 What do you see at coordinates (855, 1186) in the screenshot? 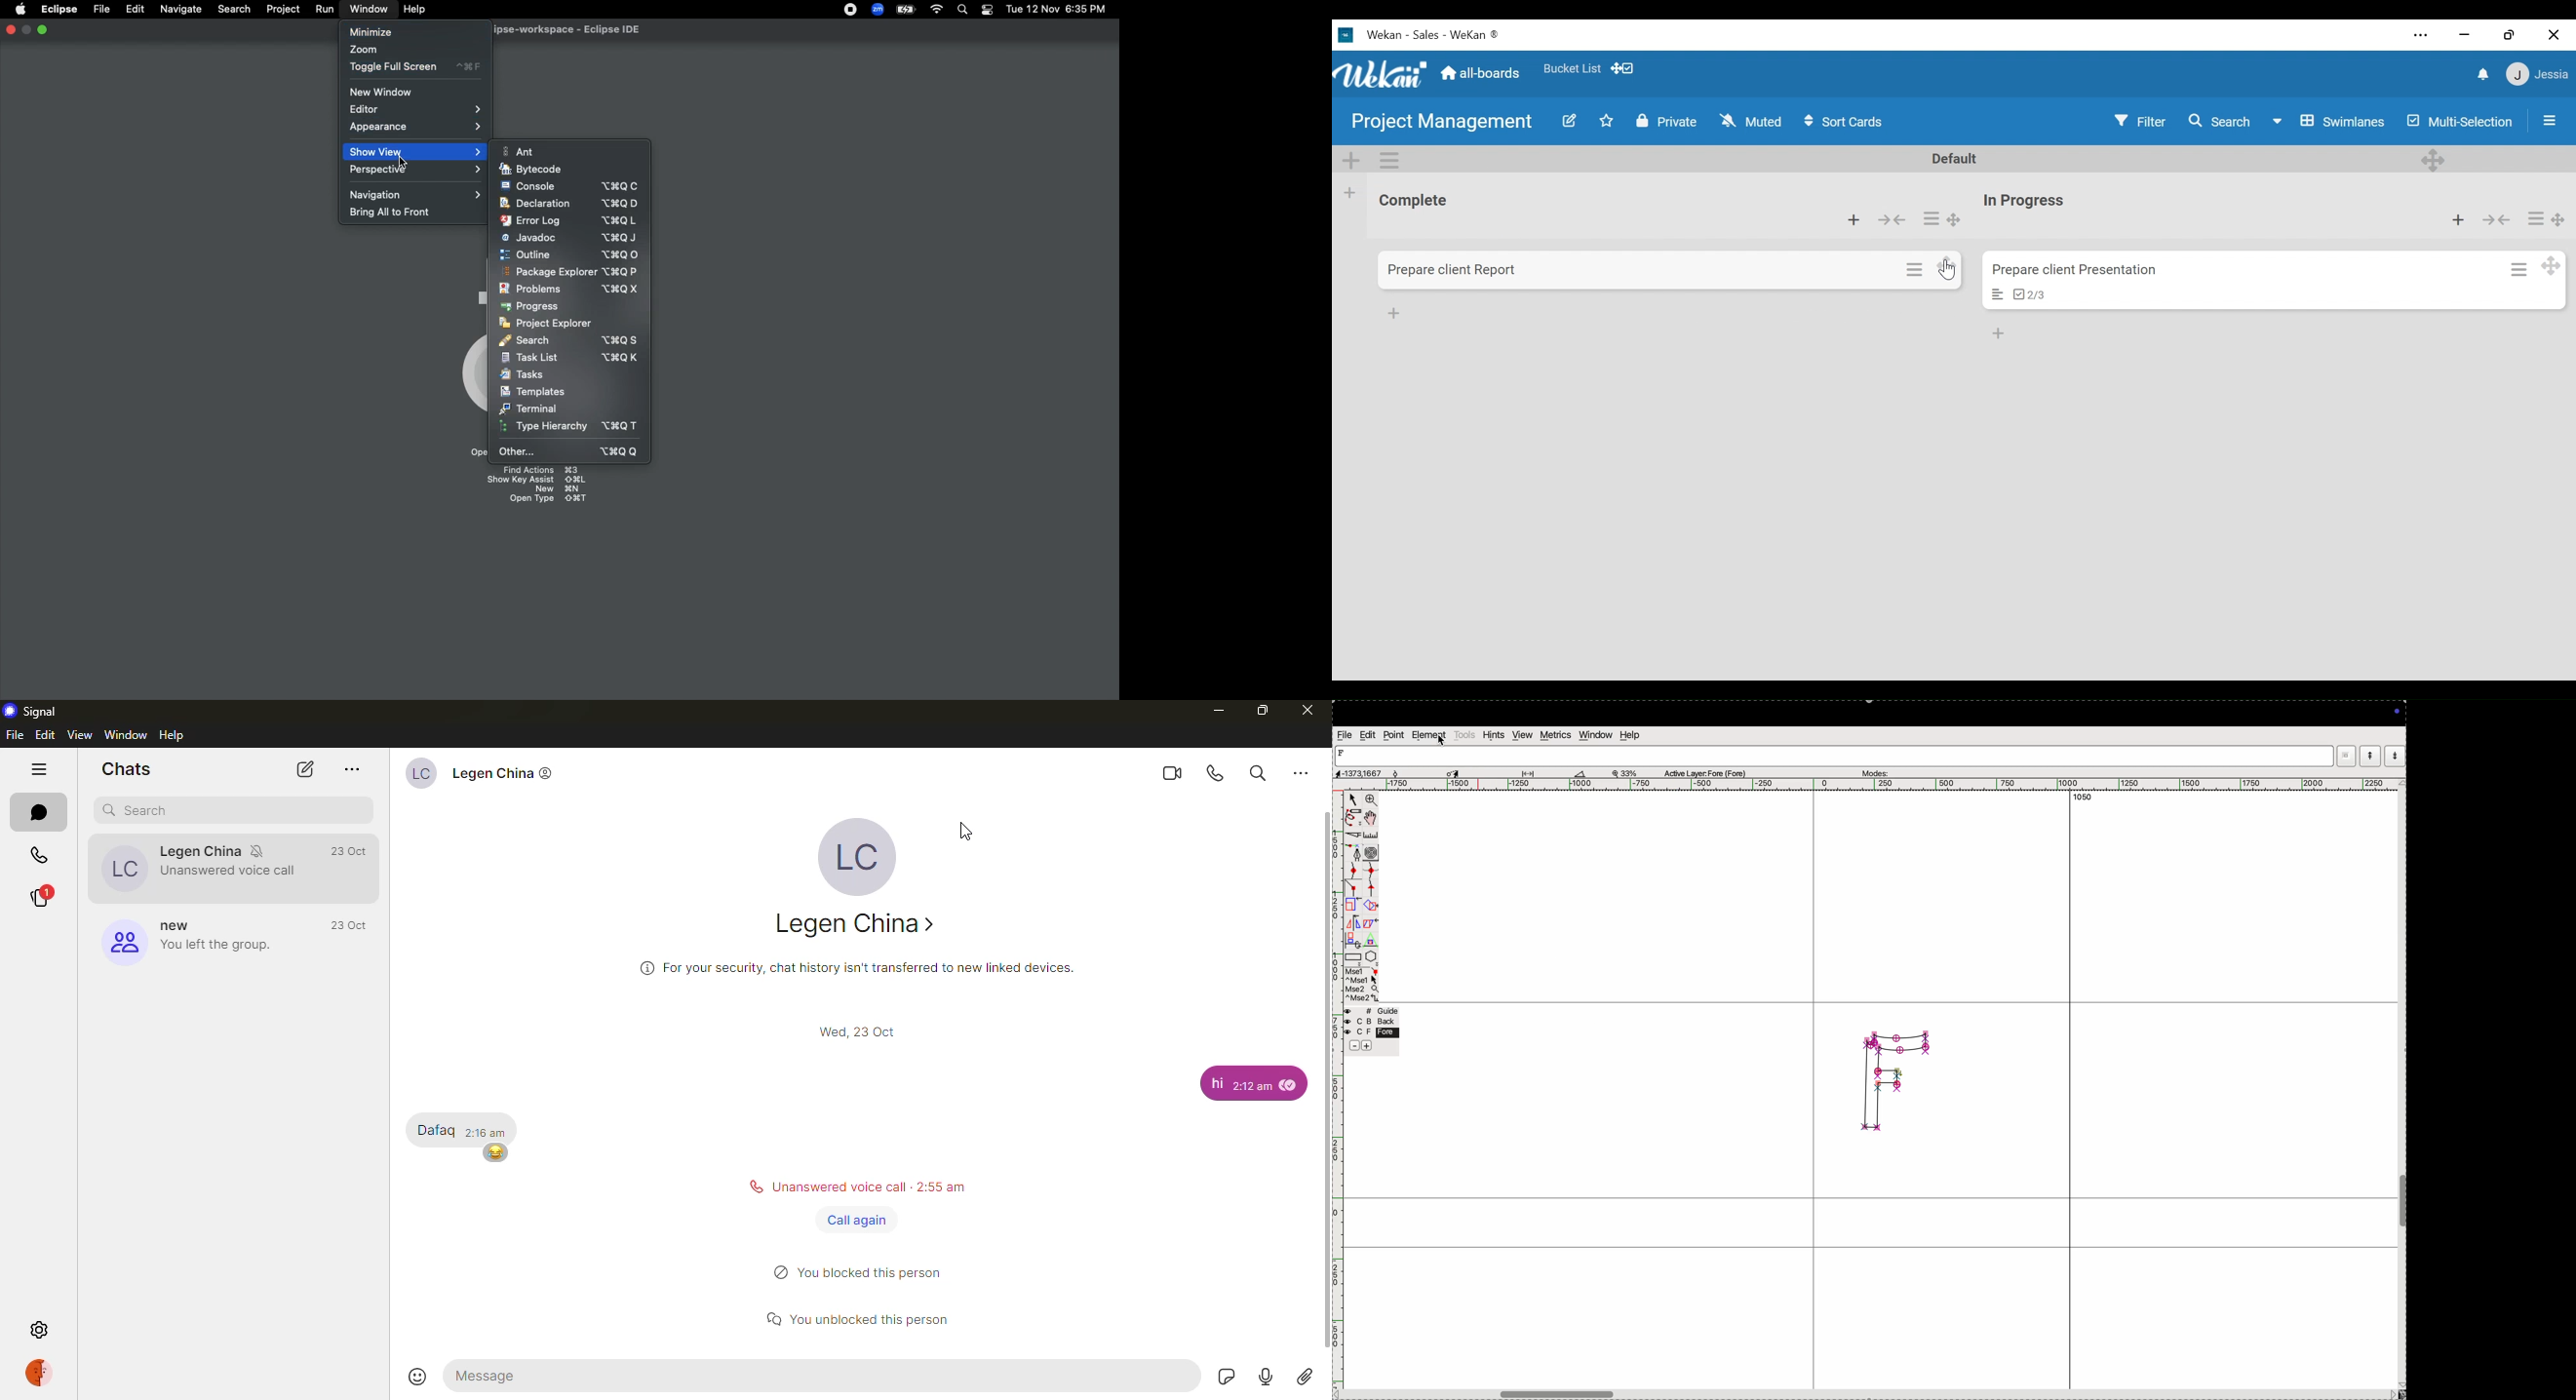
I see `status message` at bounding box center [855, 1186].